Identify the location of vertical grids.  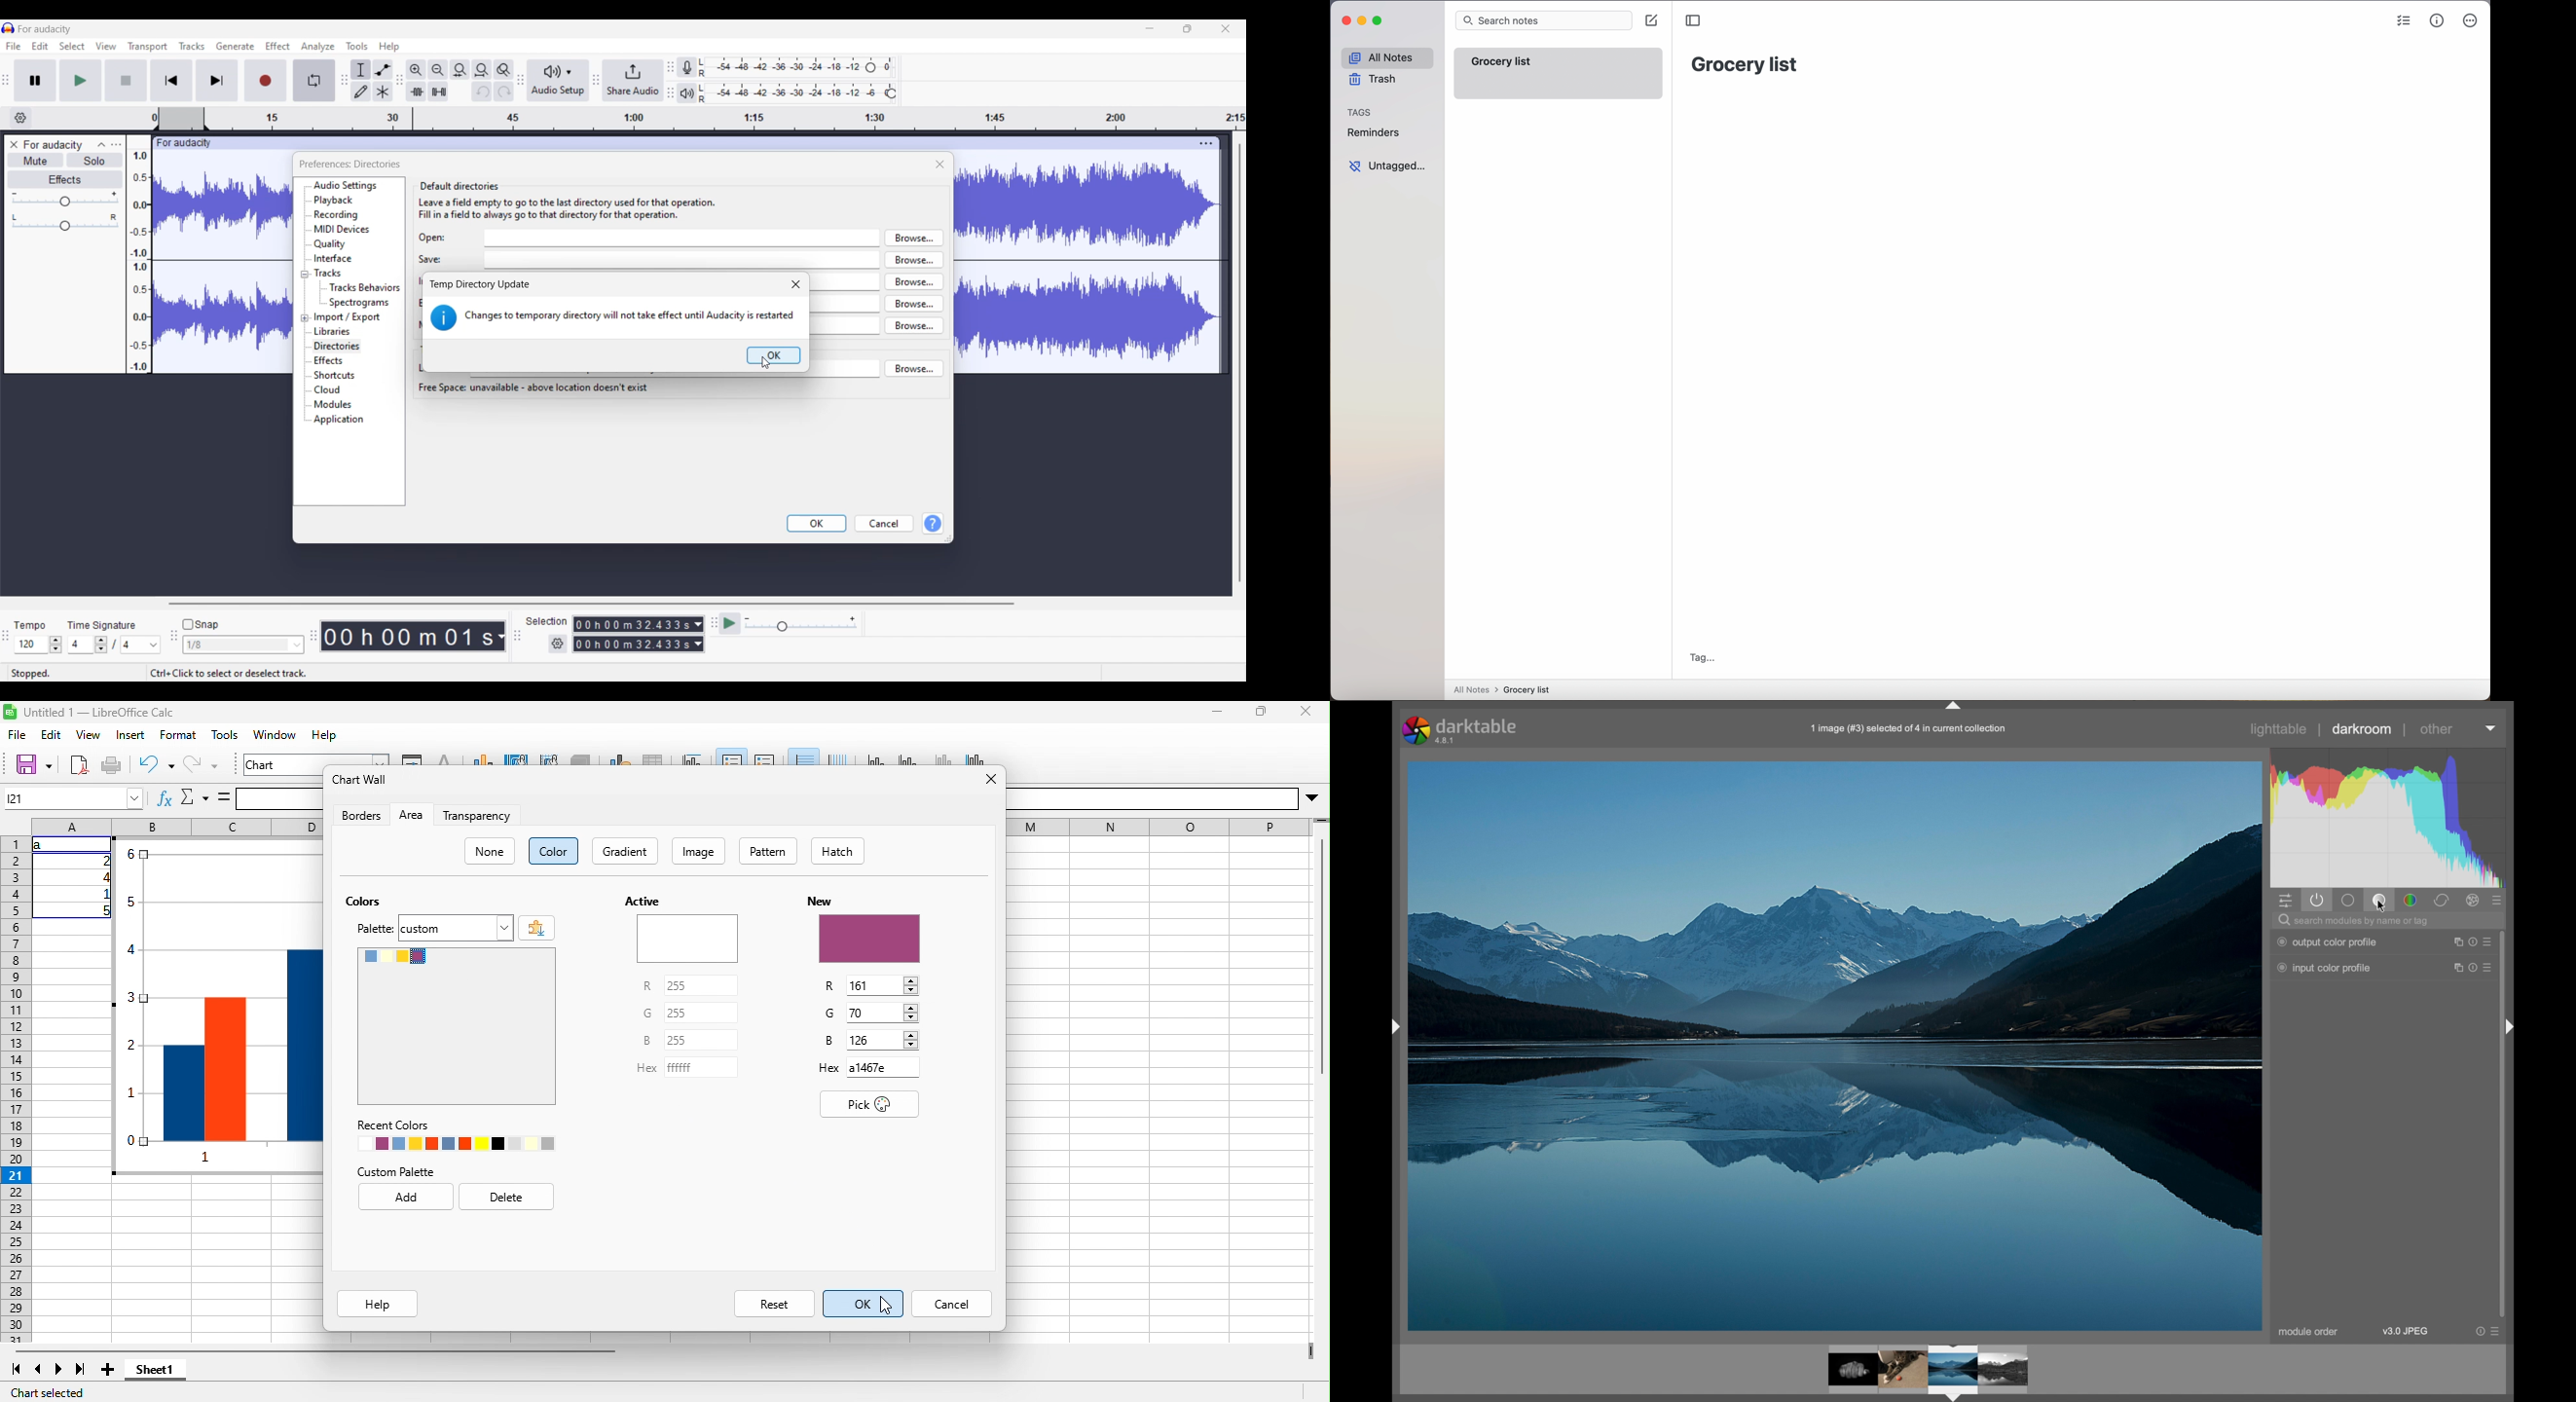
(837, 757).